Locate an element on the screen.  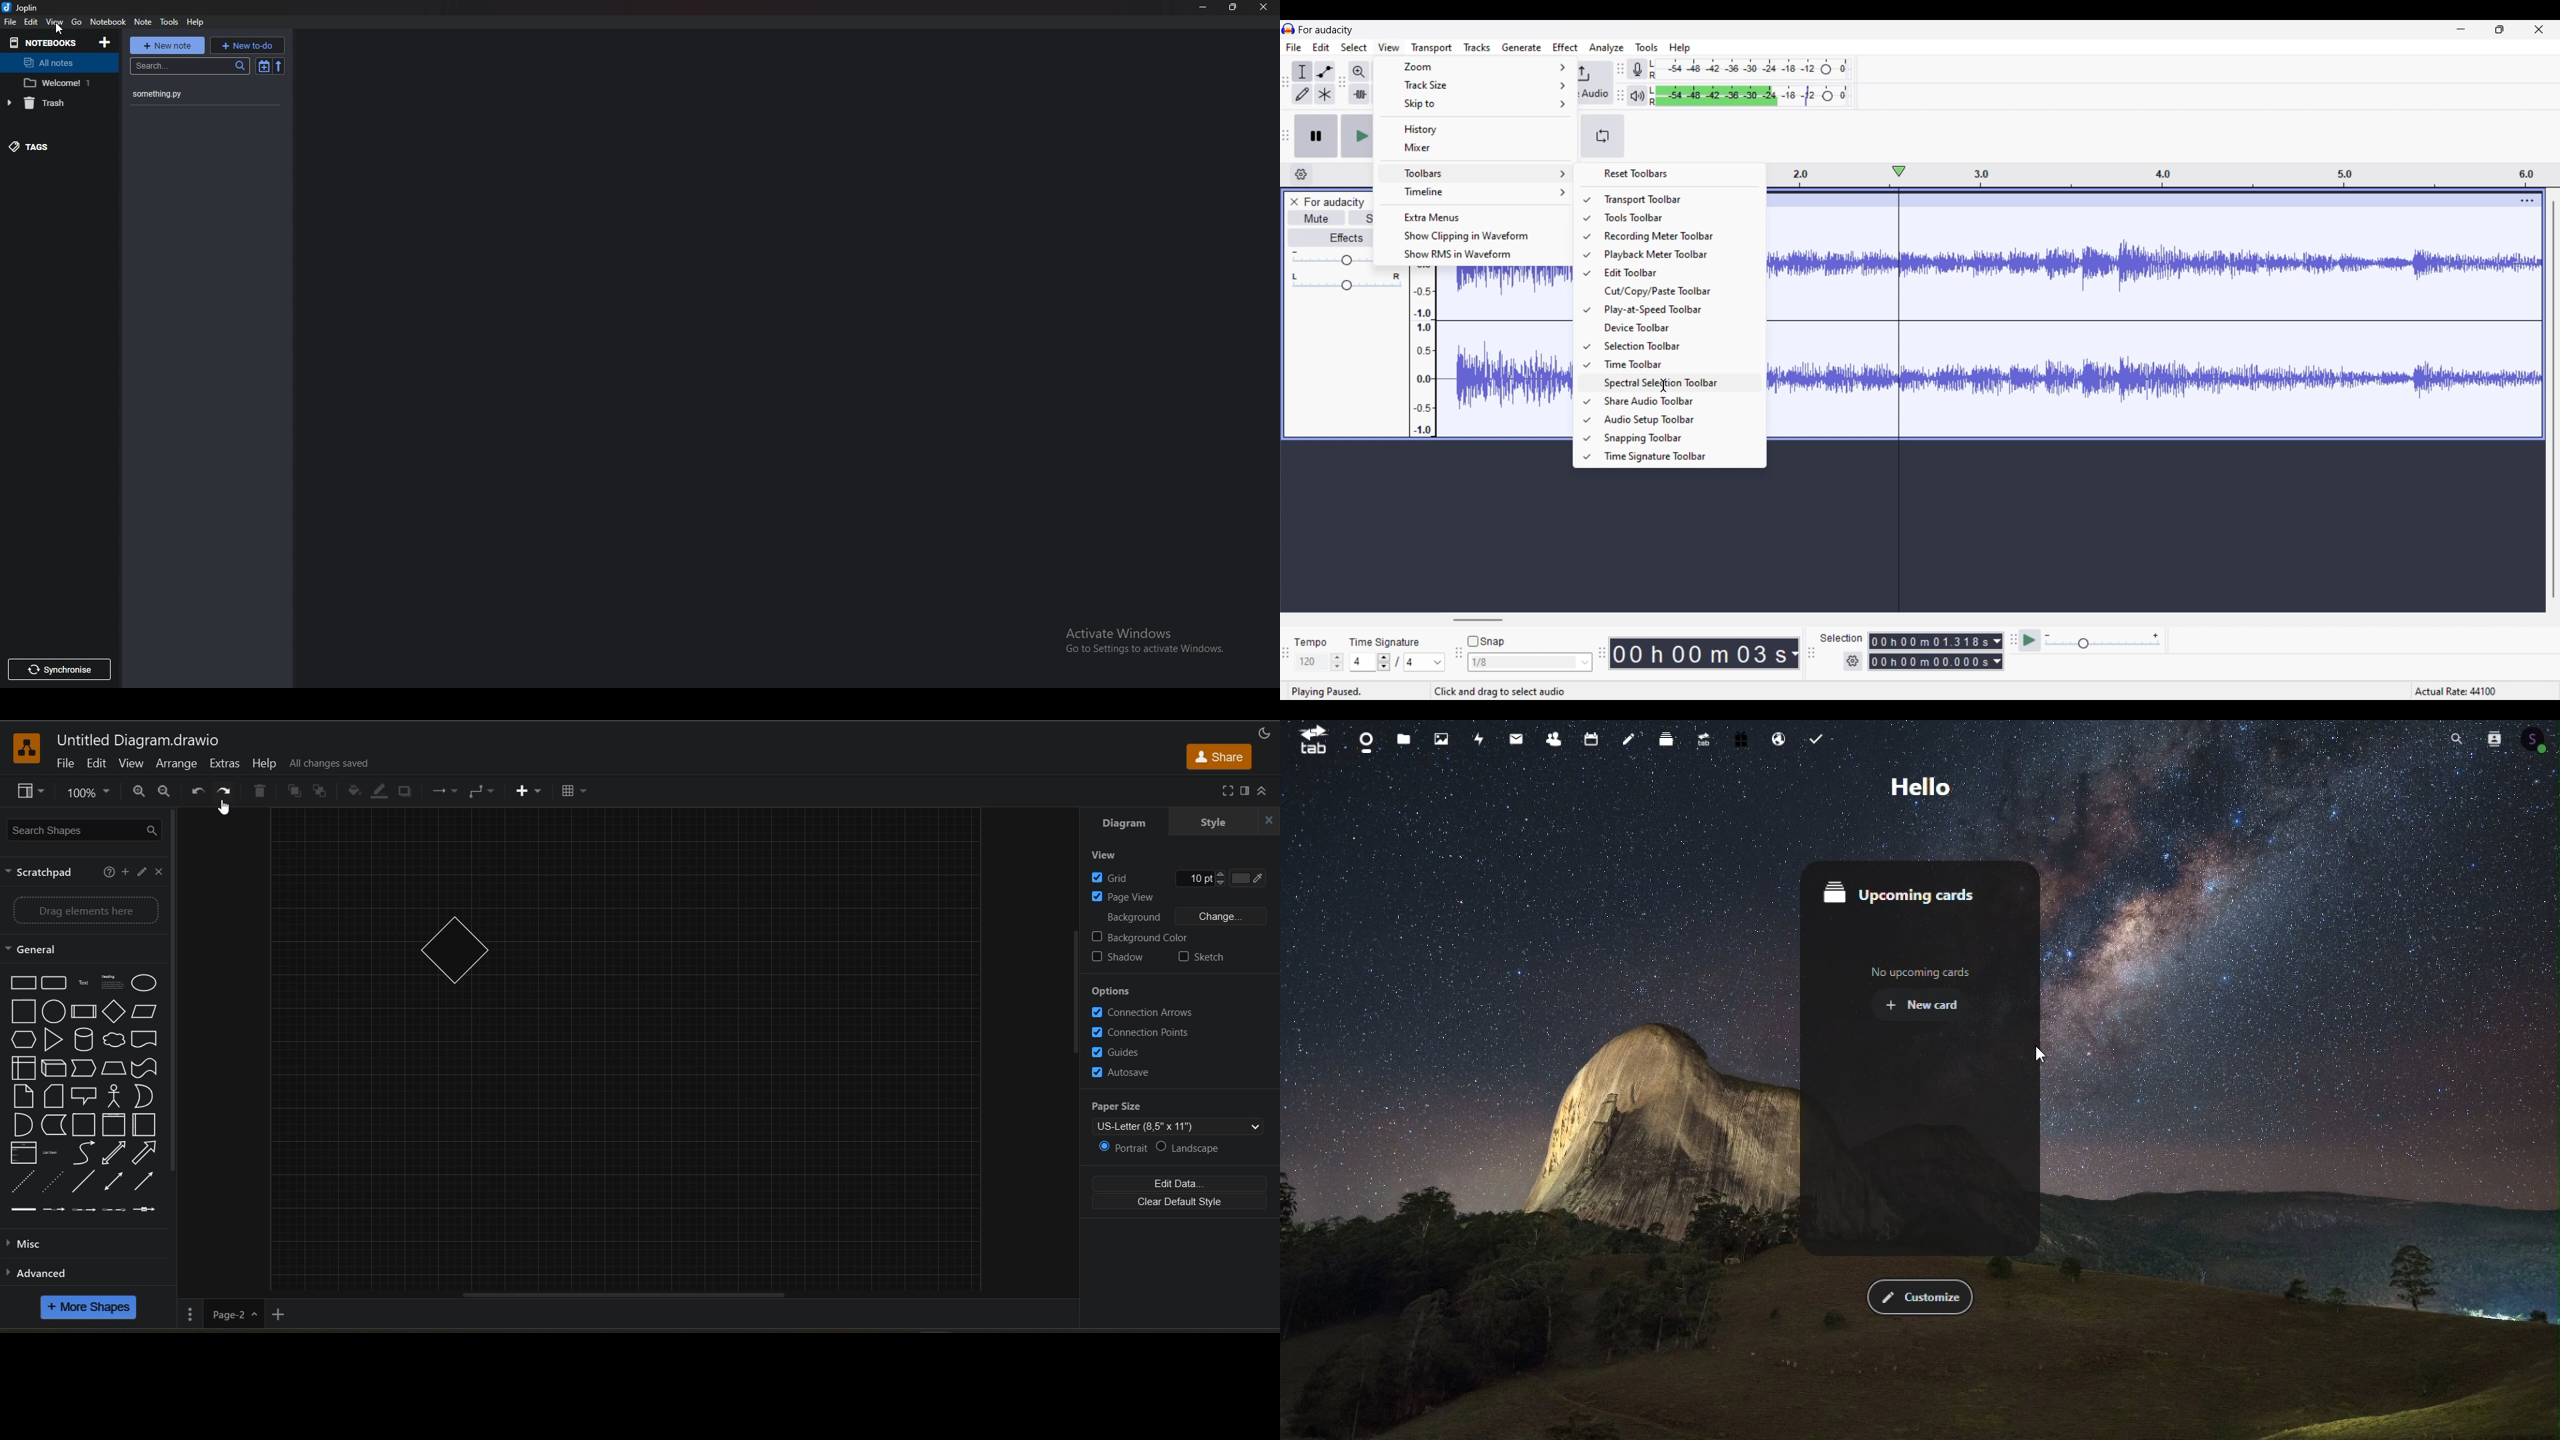
Track size options is located at coordinates (1477, 85).